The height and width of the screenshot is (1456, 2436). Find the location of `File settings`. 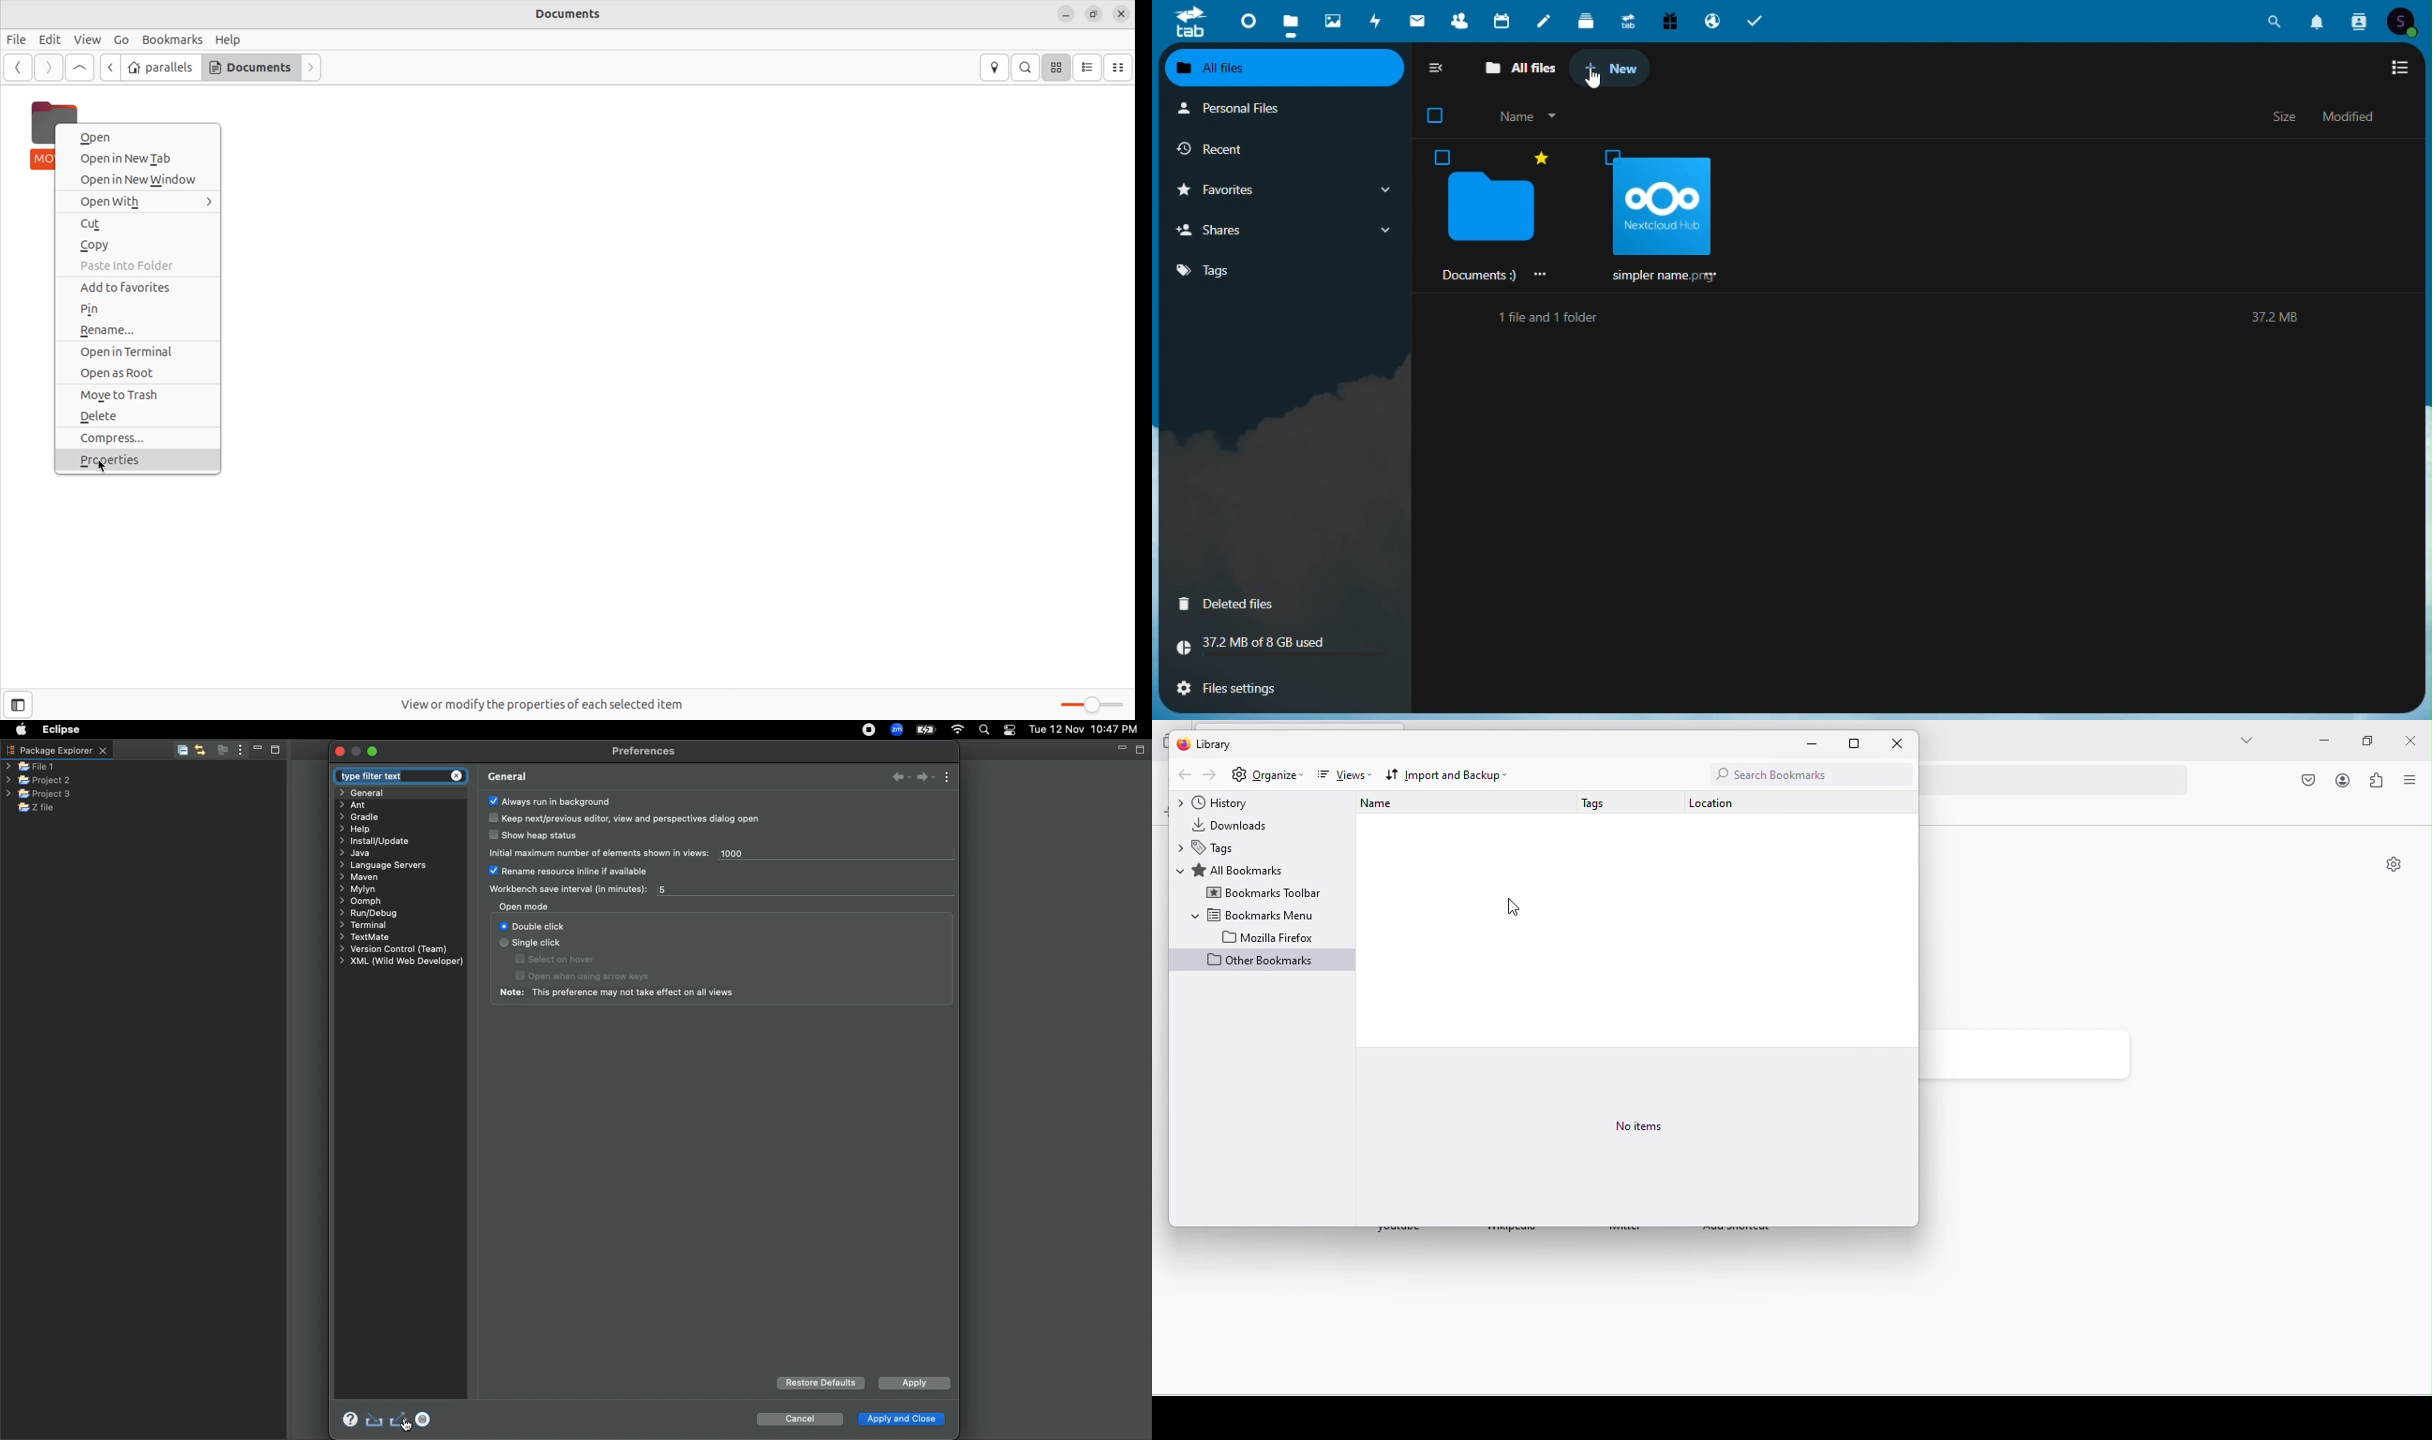

File settings is located at coordinates (1280, 693).